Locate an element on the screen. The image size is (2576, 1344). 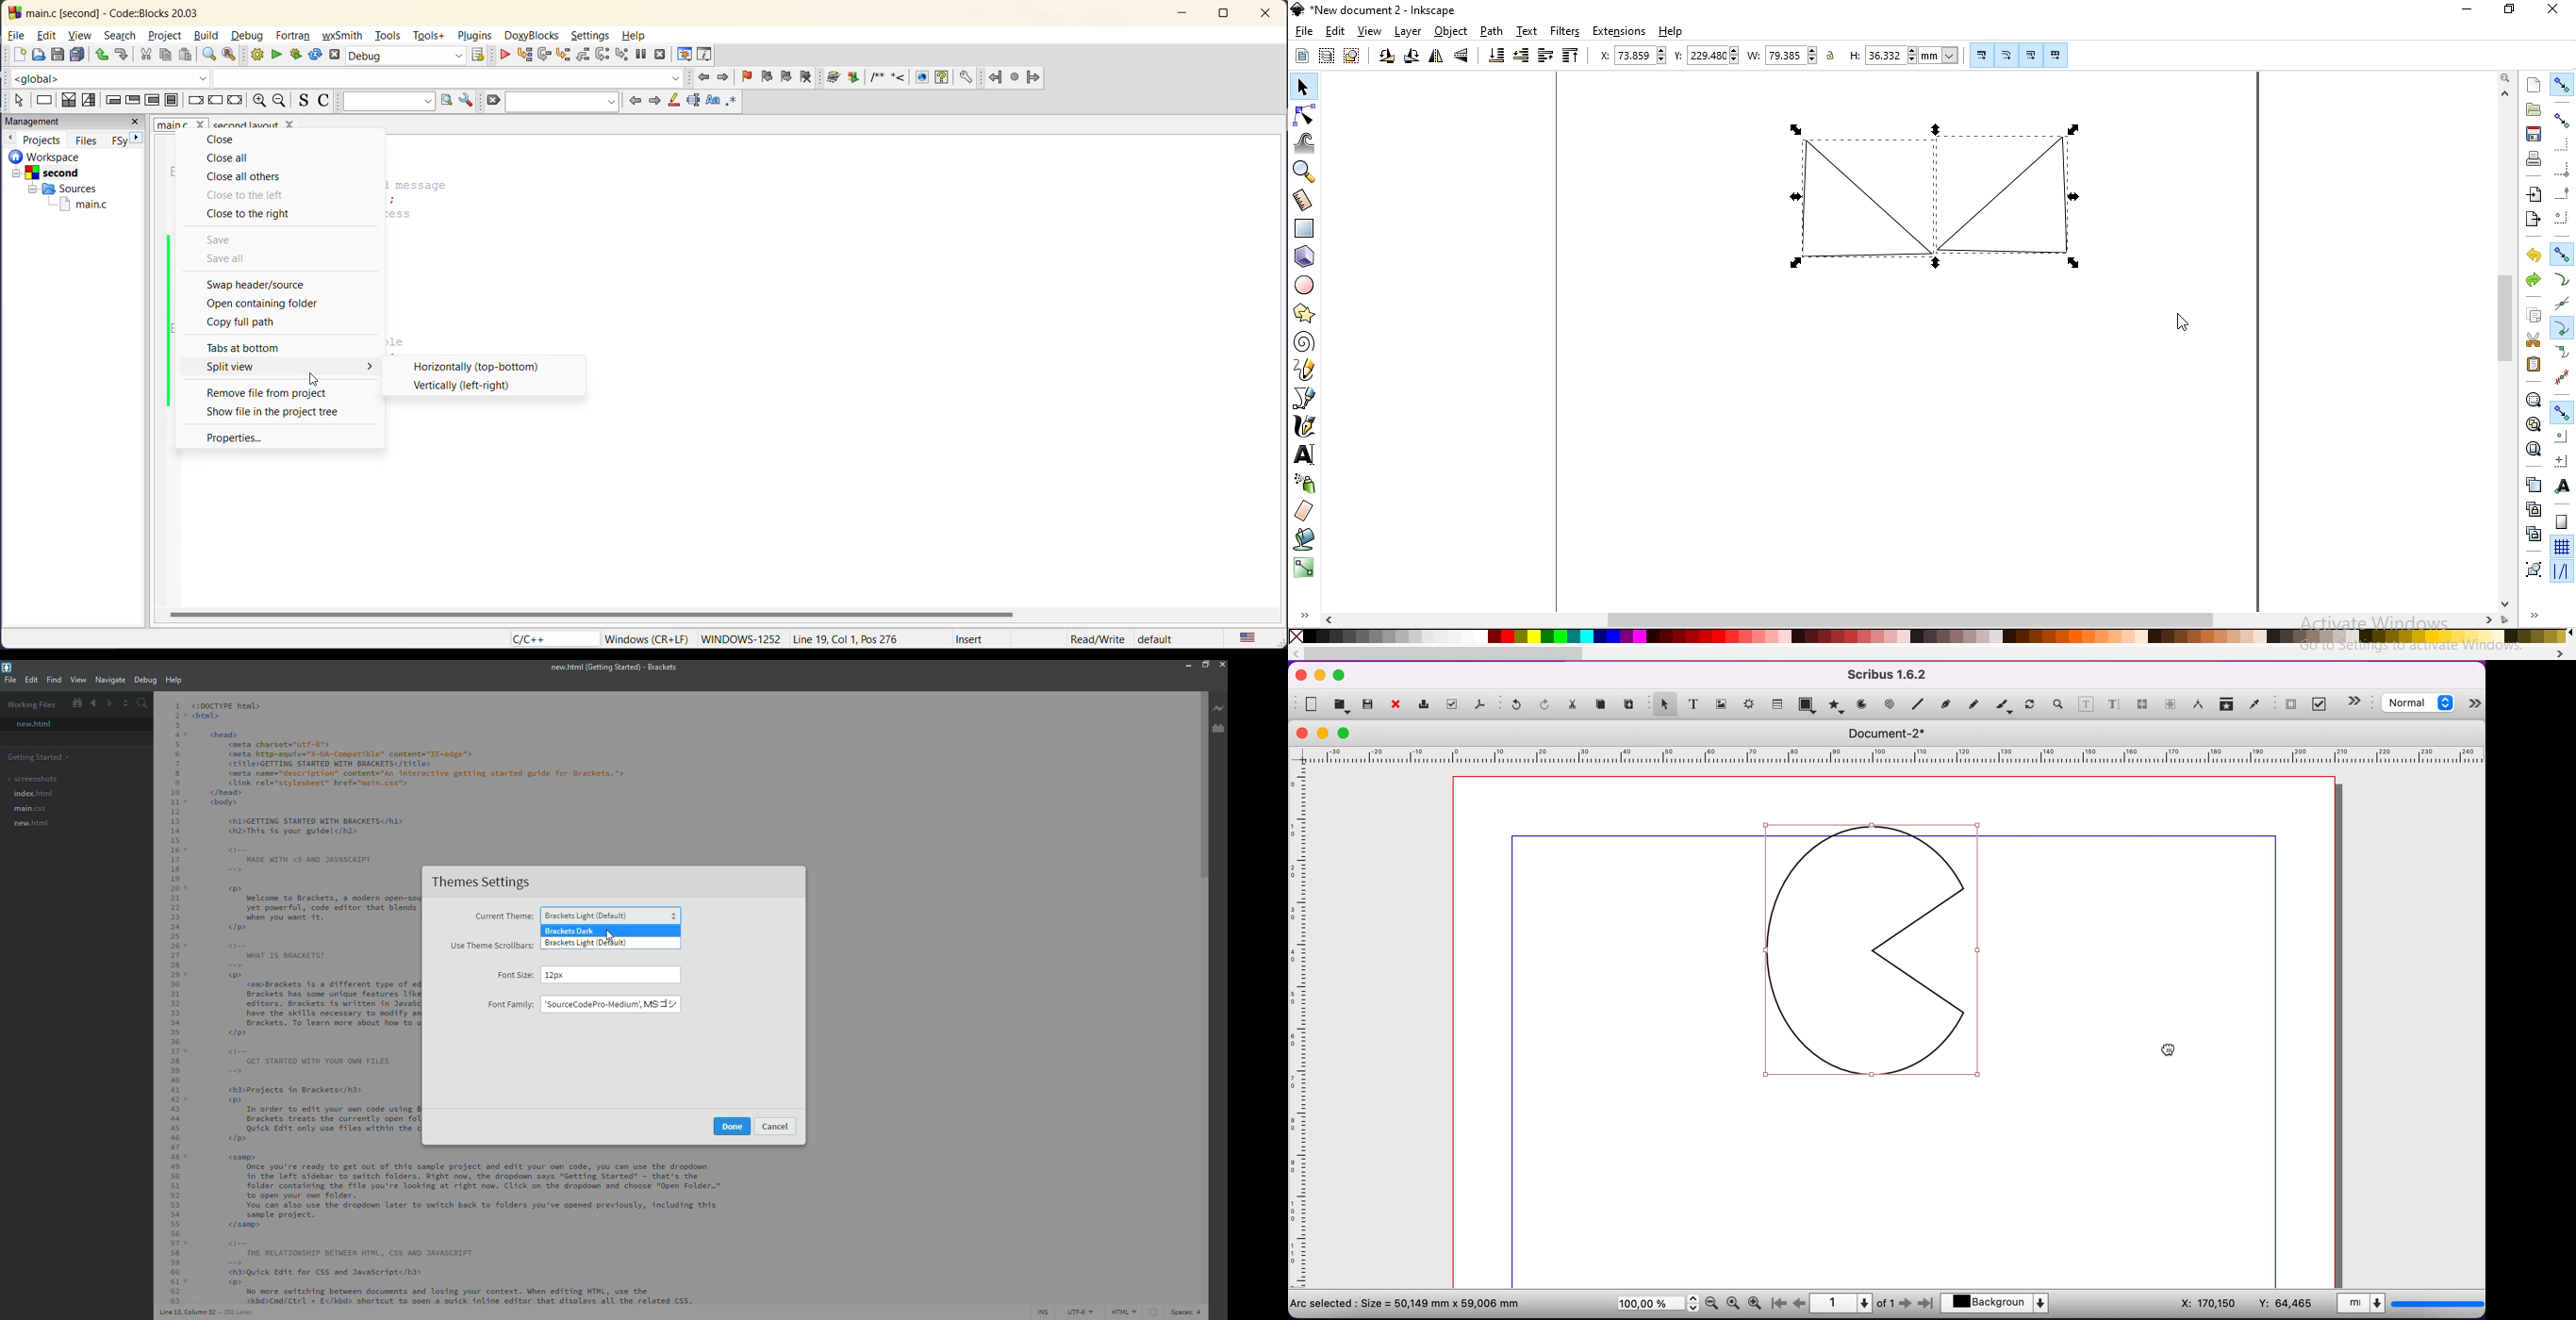
rotate 90 clockwise is located at coordinates (1411, 57).